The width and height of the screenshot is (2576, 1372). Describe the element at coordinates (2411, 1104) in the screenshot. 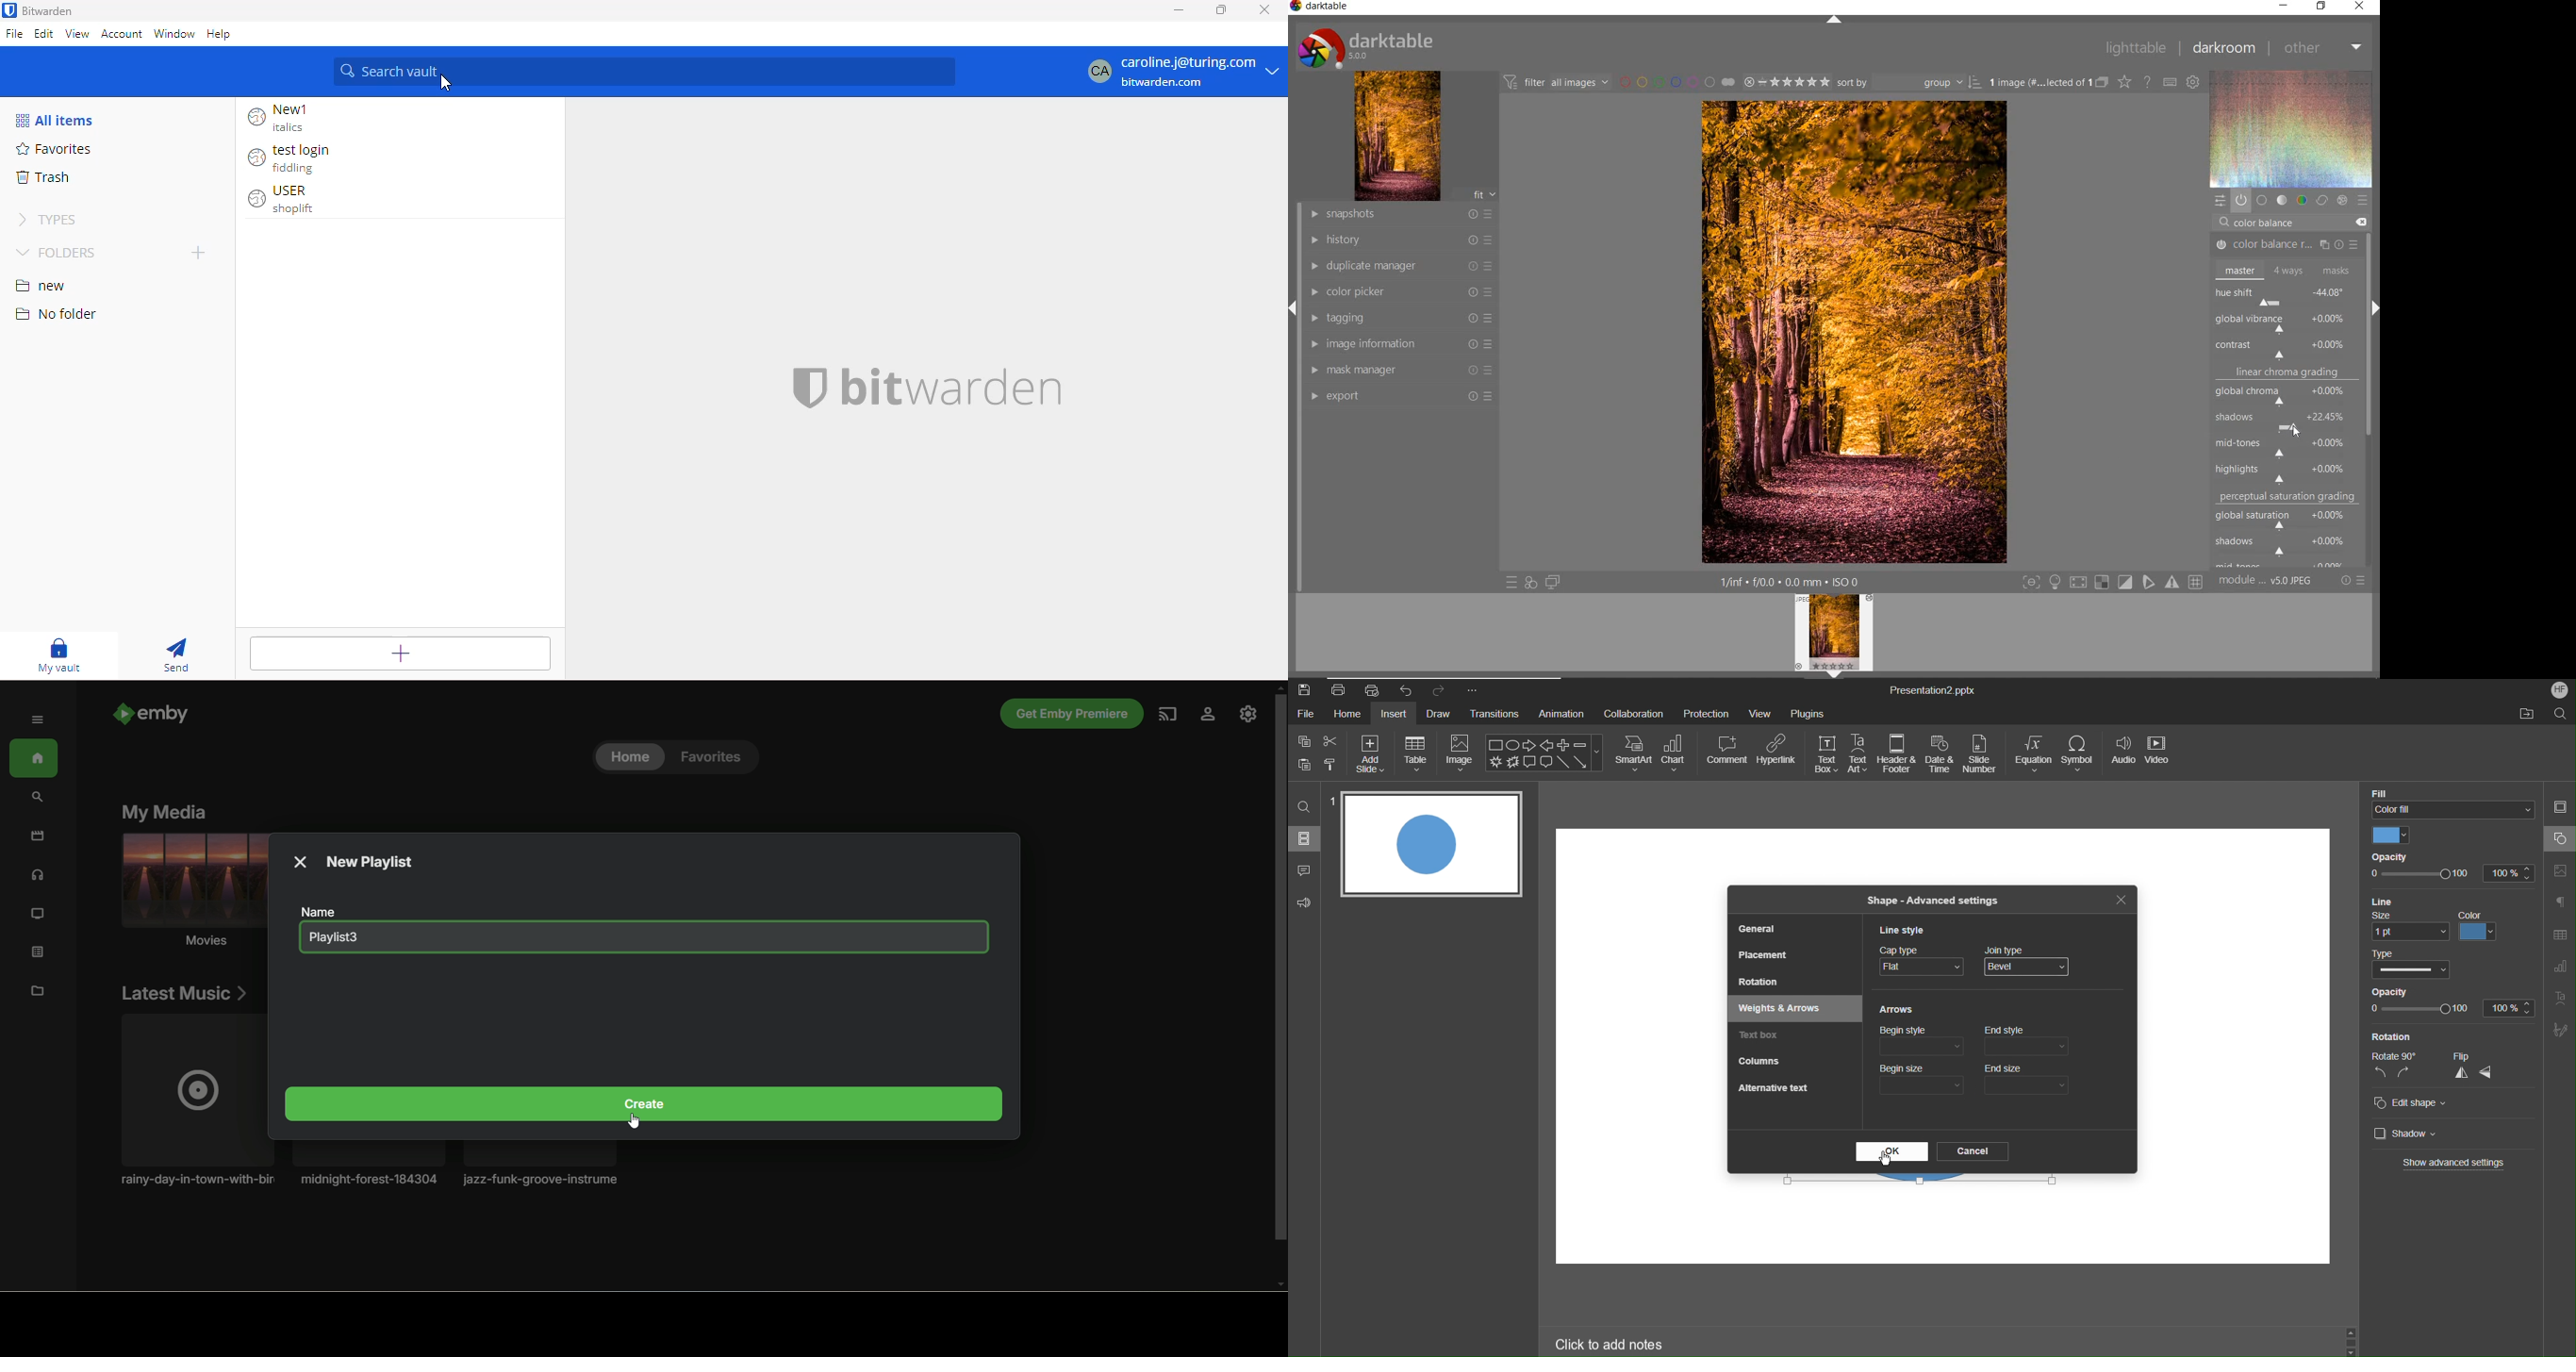

I see `Edit shape` at that location.